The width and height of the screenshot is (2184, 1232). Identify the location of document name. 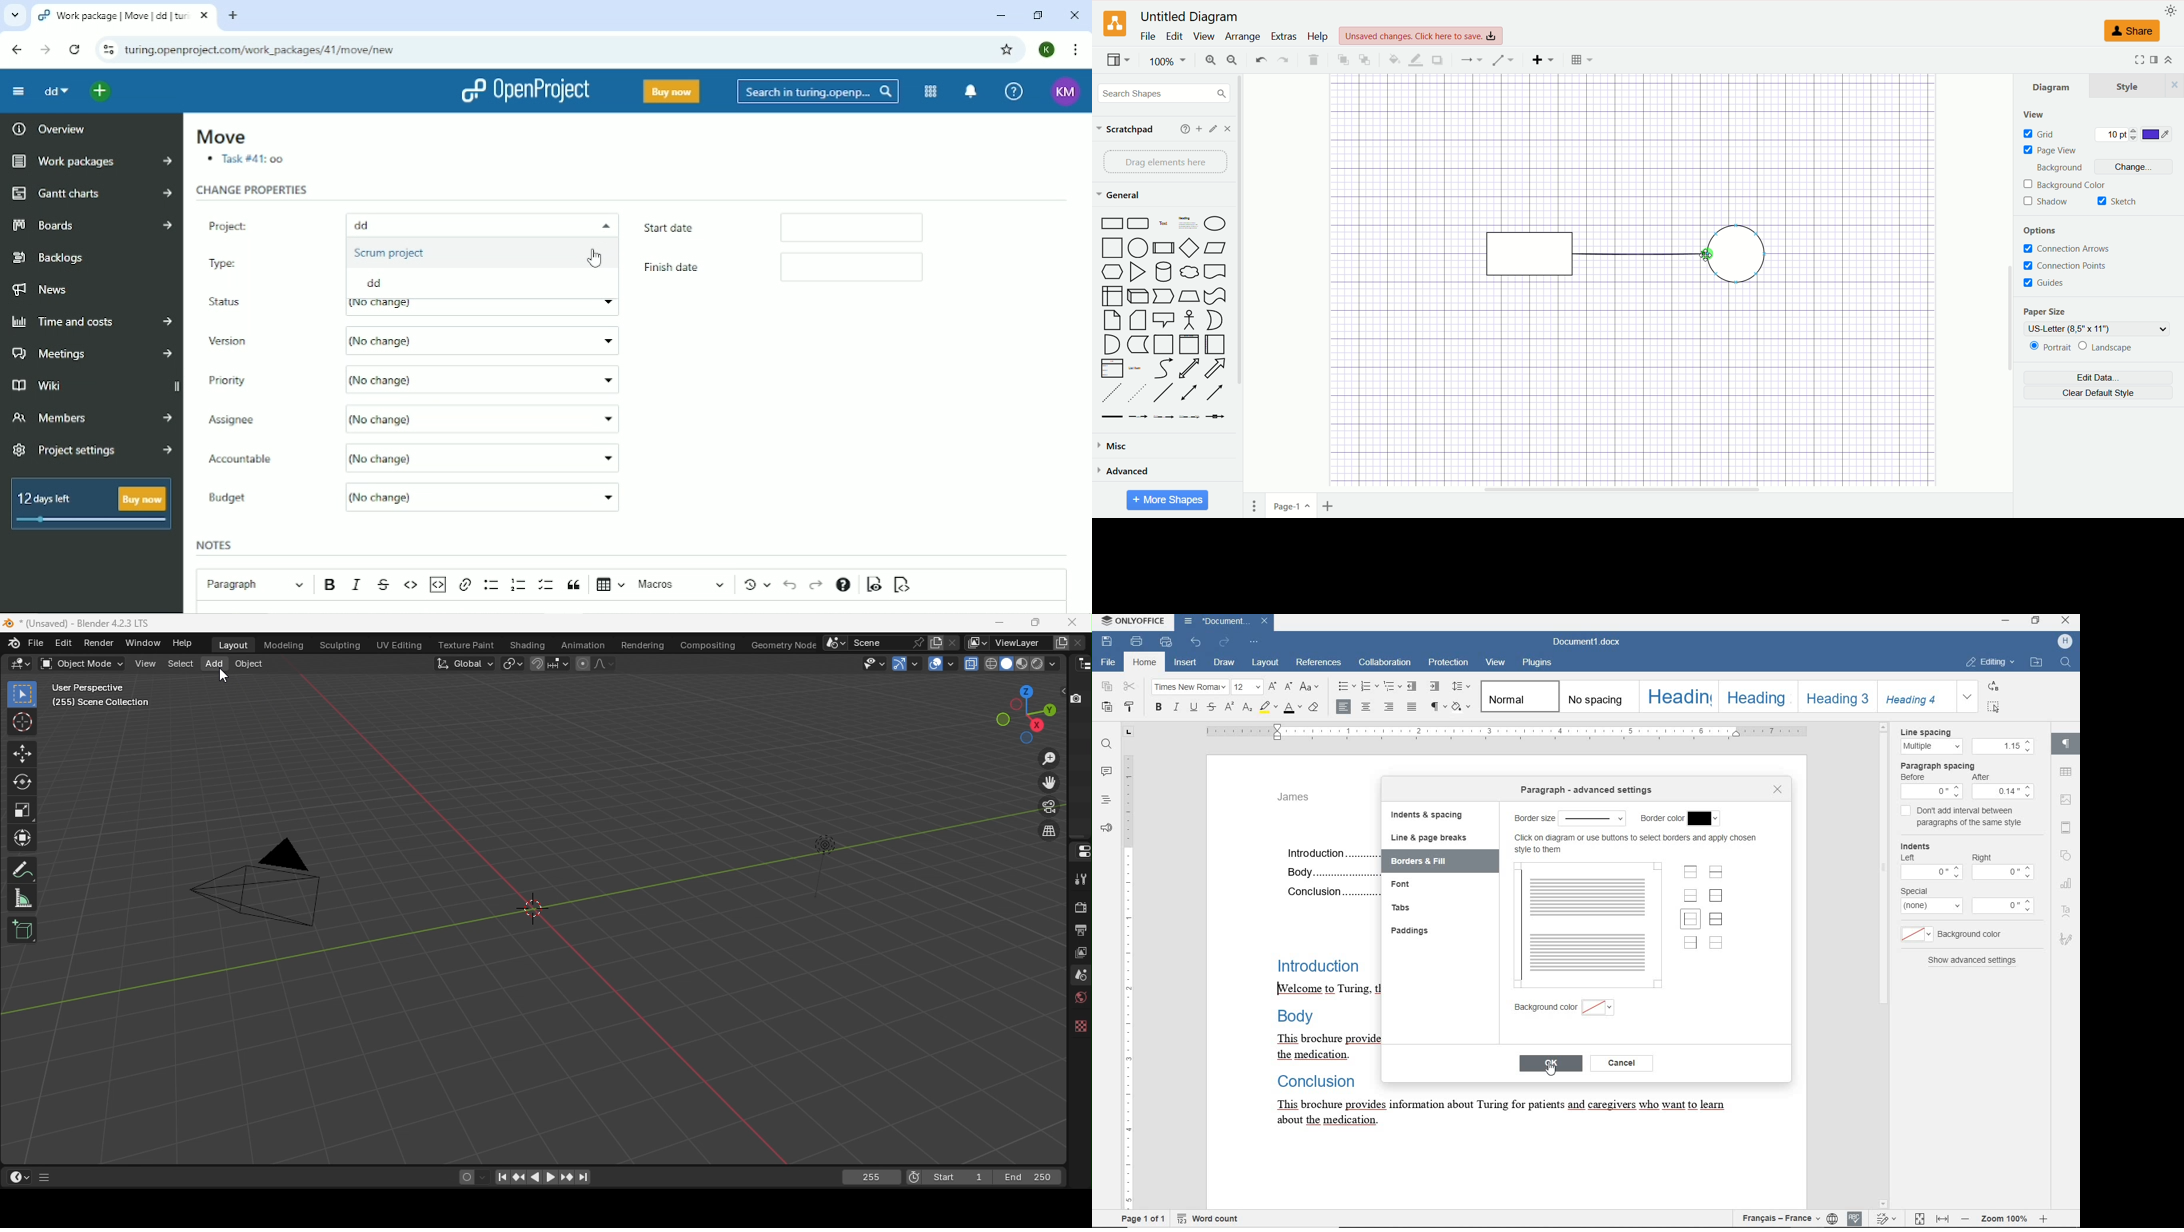
(1587, 642).